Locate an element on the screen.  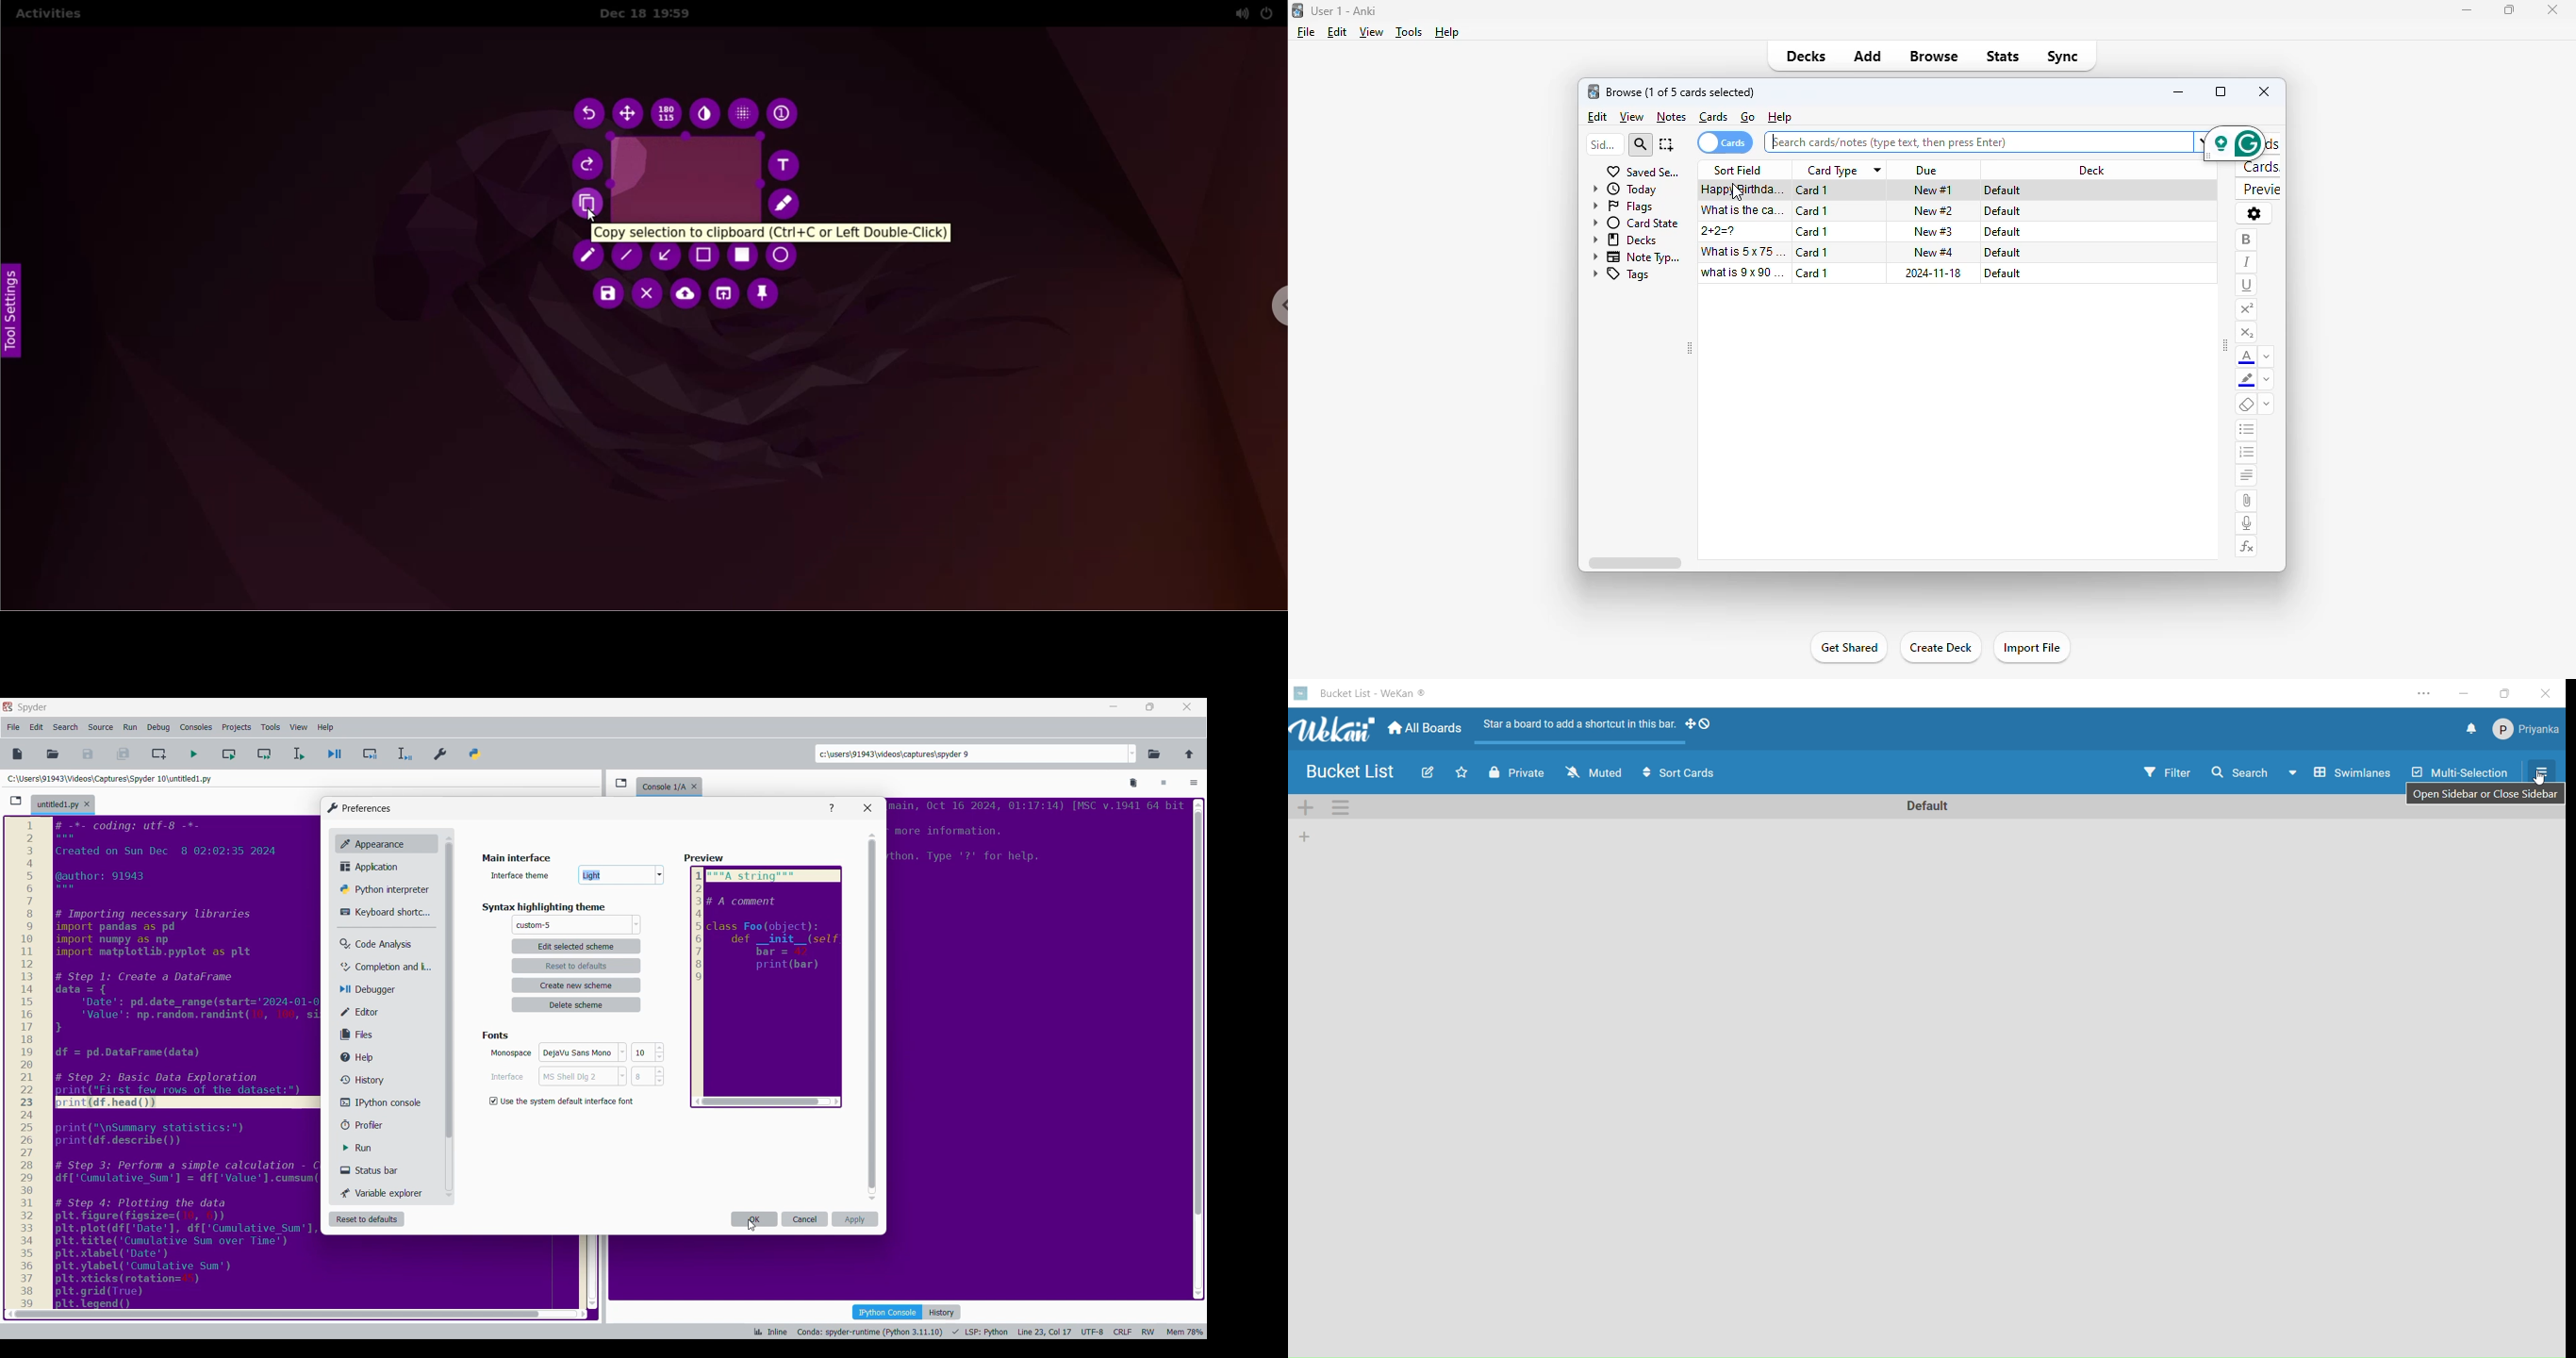
title is located at coordinates (1343, 11).